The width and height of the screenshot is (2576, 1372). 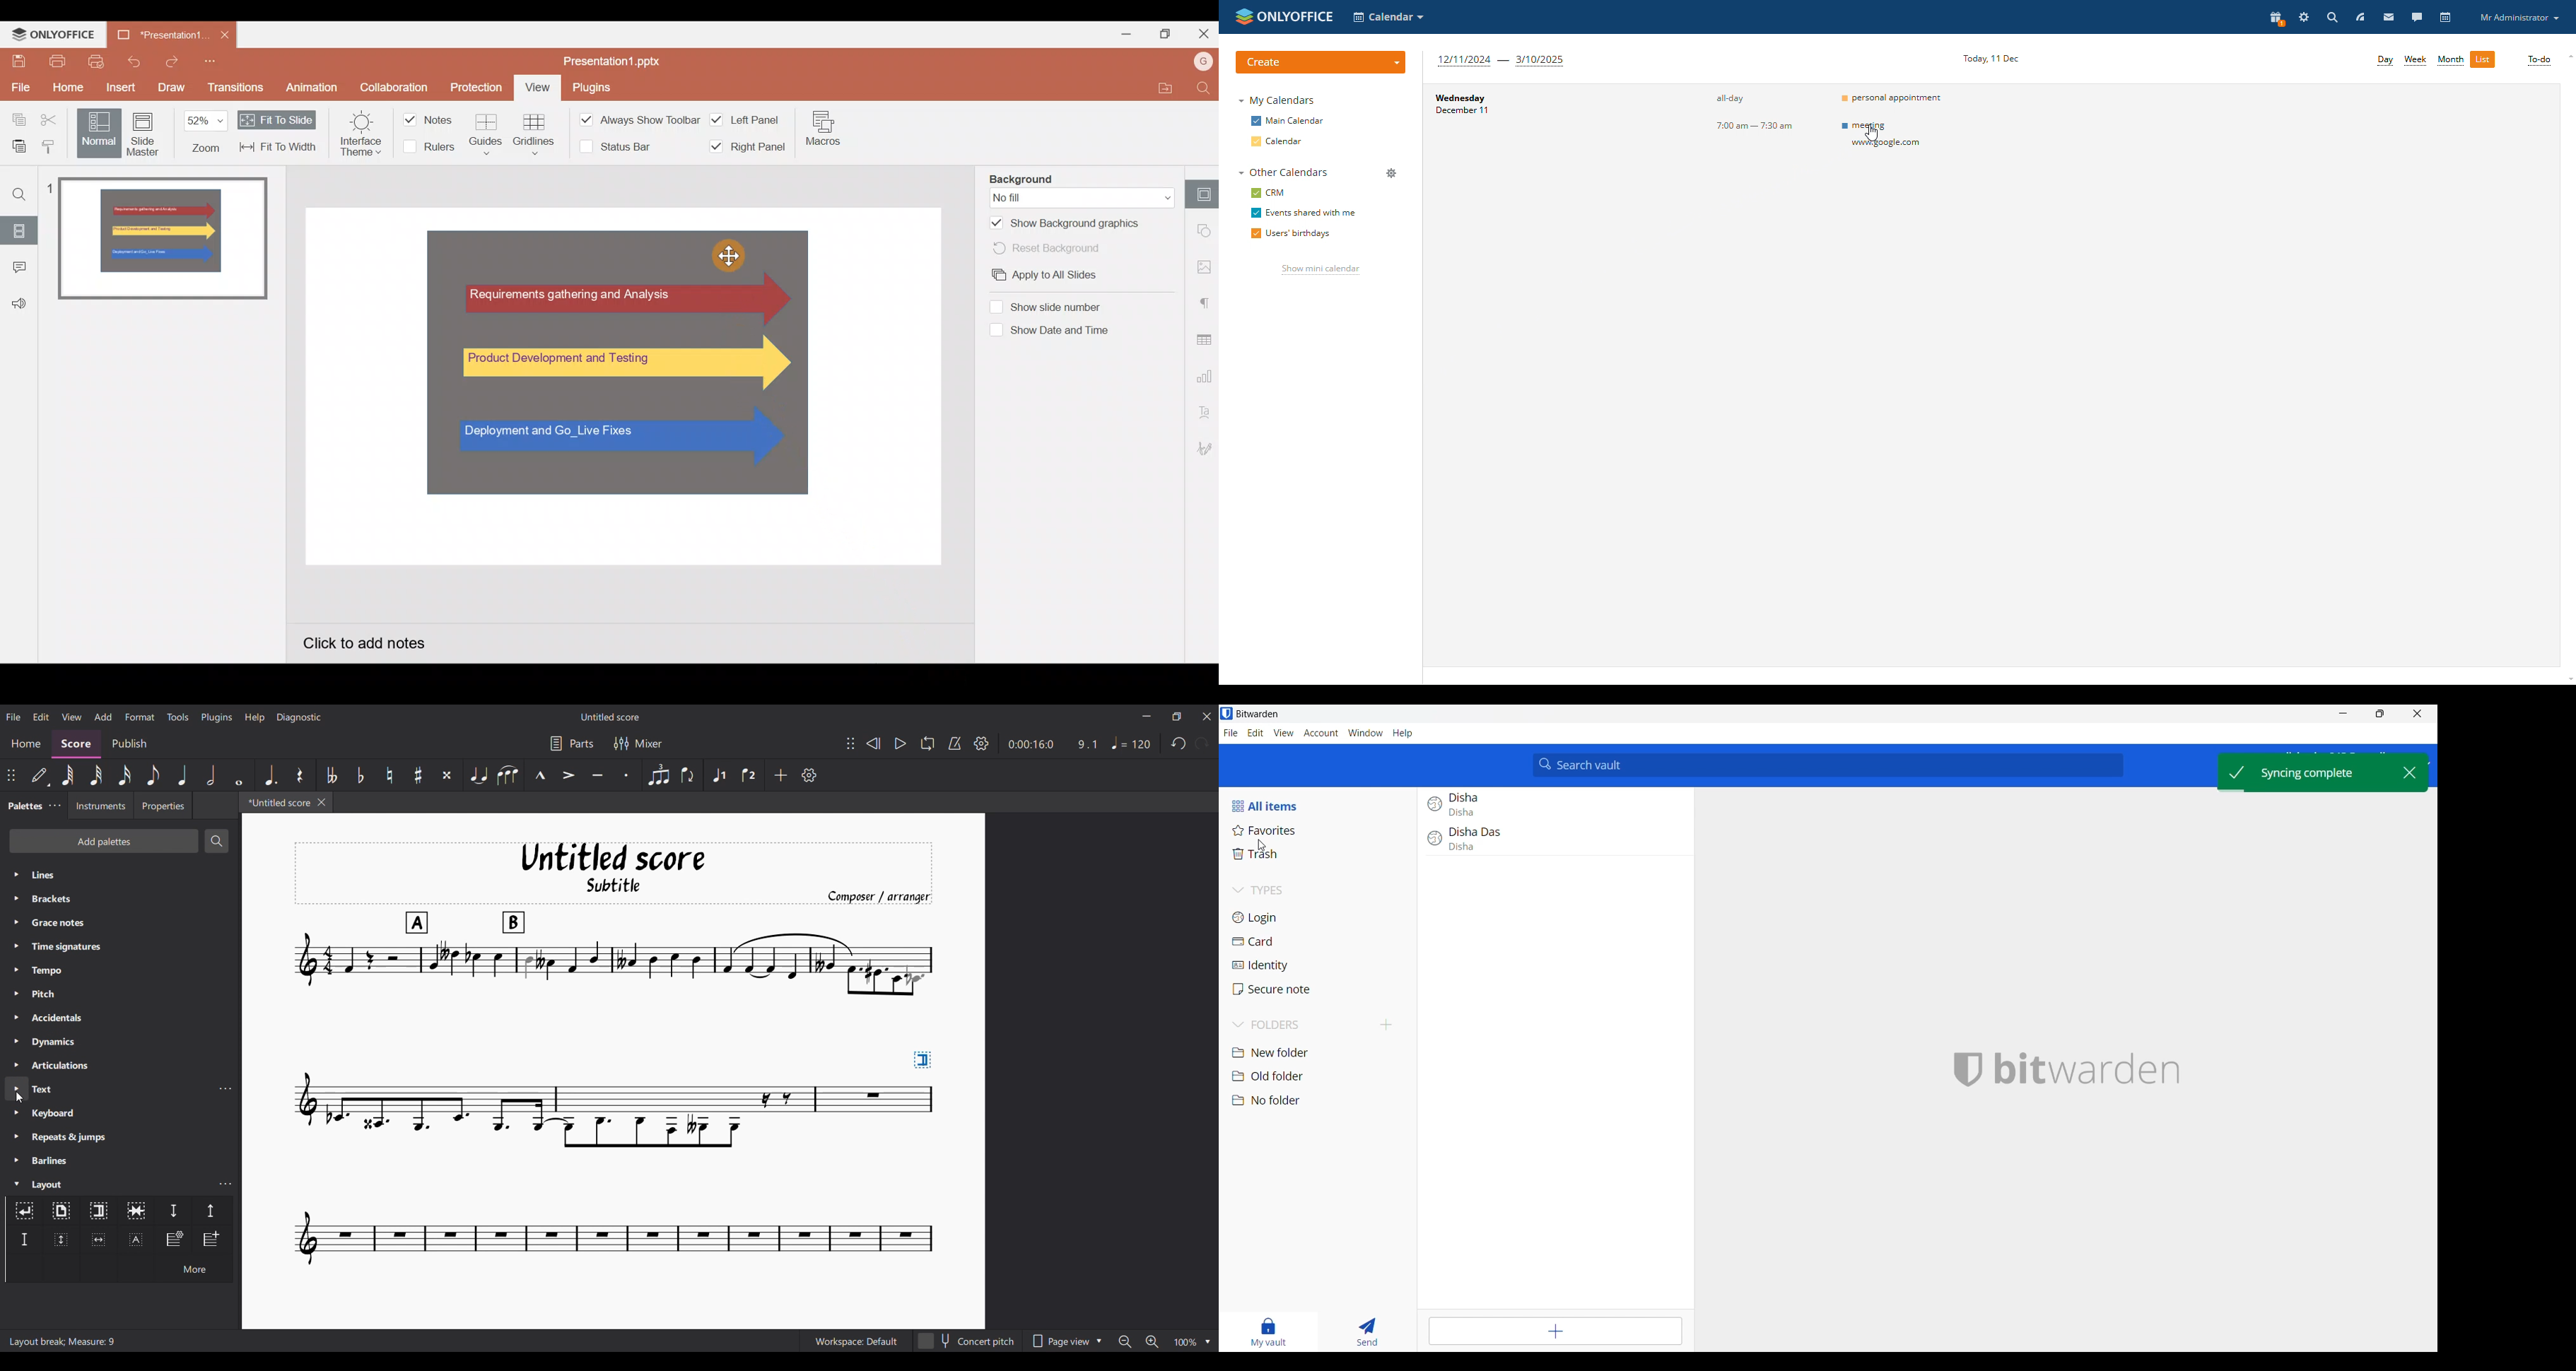 I want to click on Articulations, so click(x=121, y=1065).